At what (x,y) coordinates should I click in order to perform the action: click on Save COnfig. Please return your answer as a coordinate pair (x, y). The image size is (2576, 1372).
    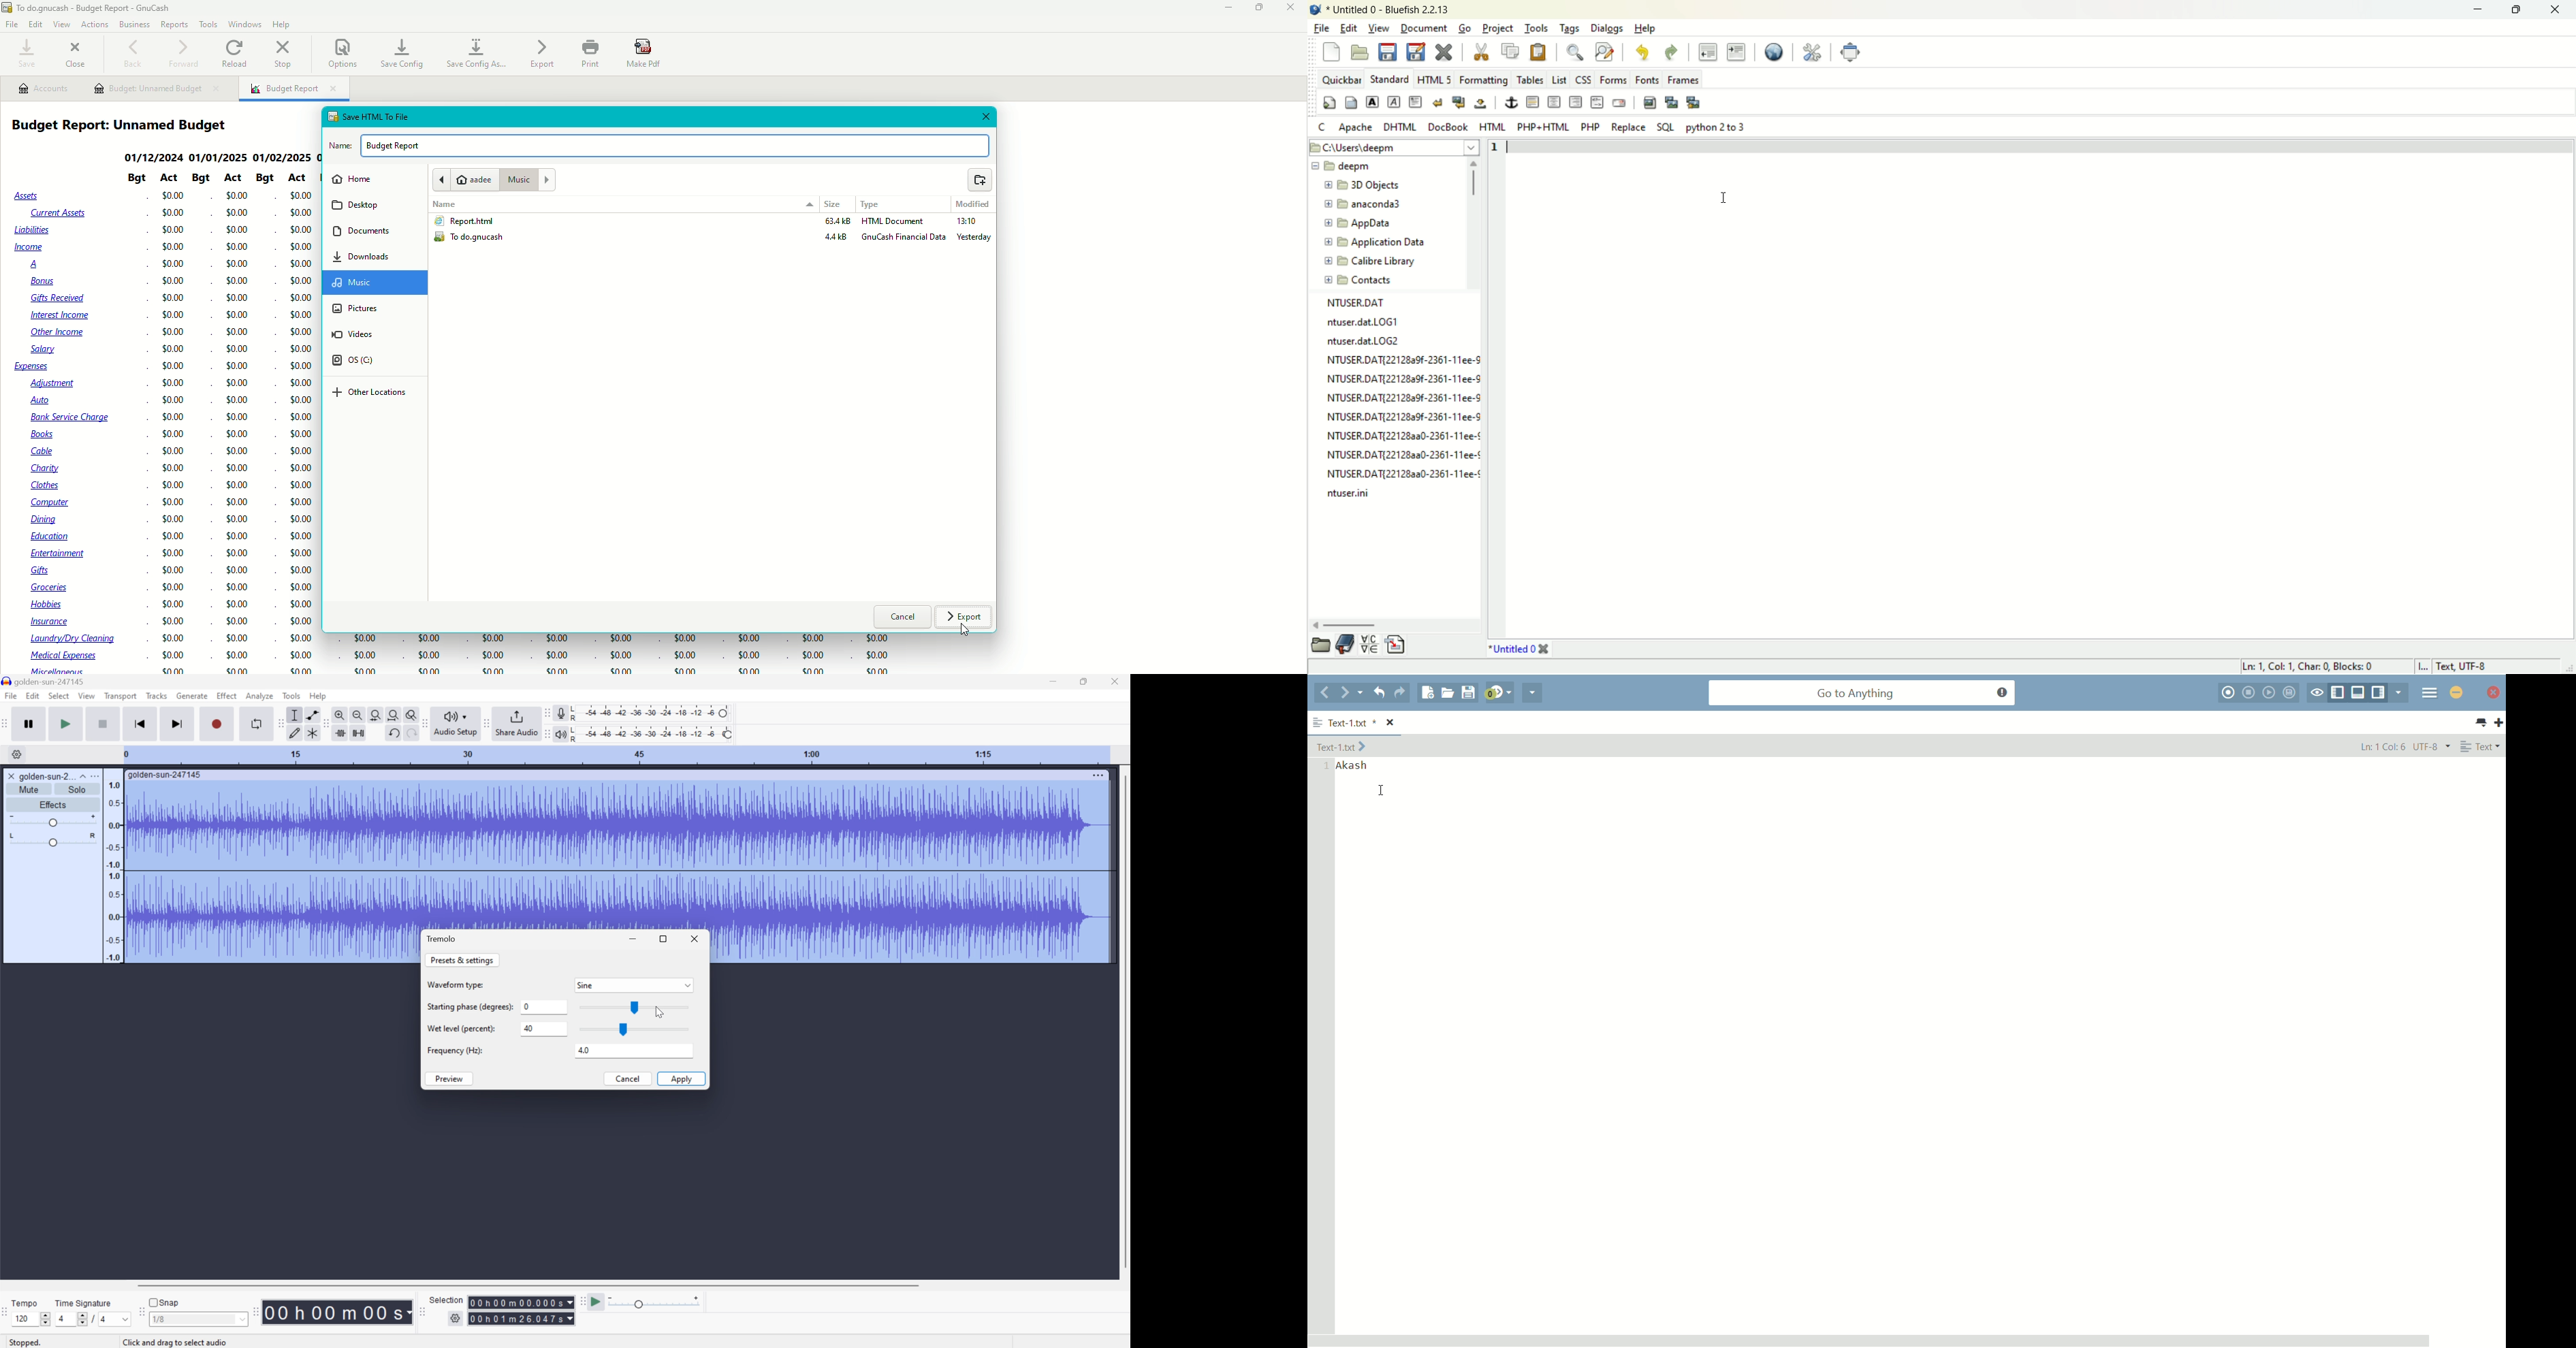
    Looking at the image, I should click on (401, 52).